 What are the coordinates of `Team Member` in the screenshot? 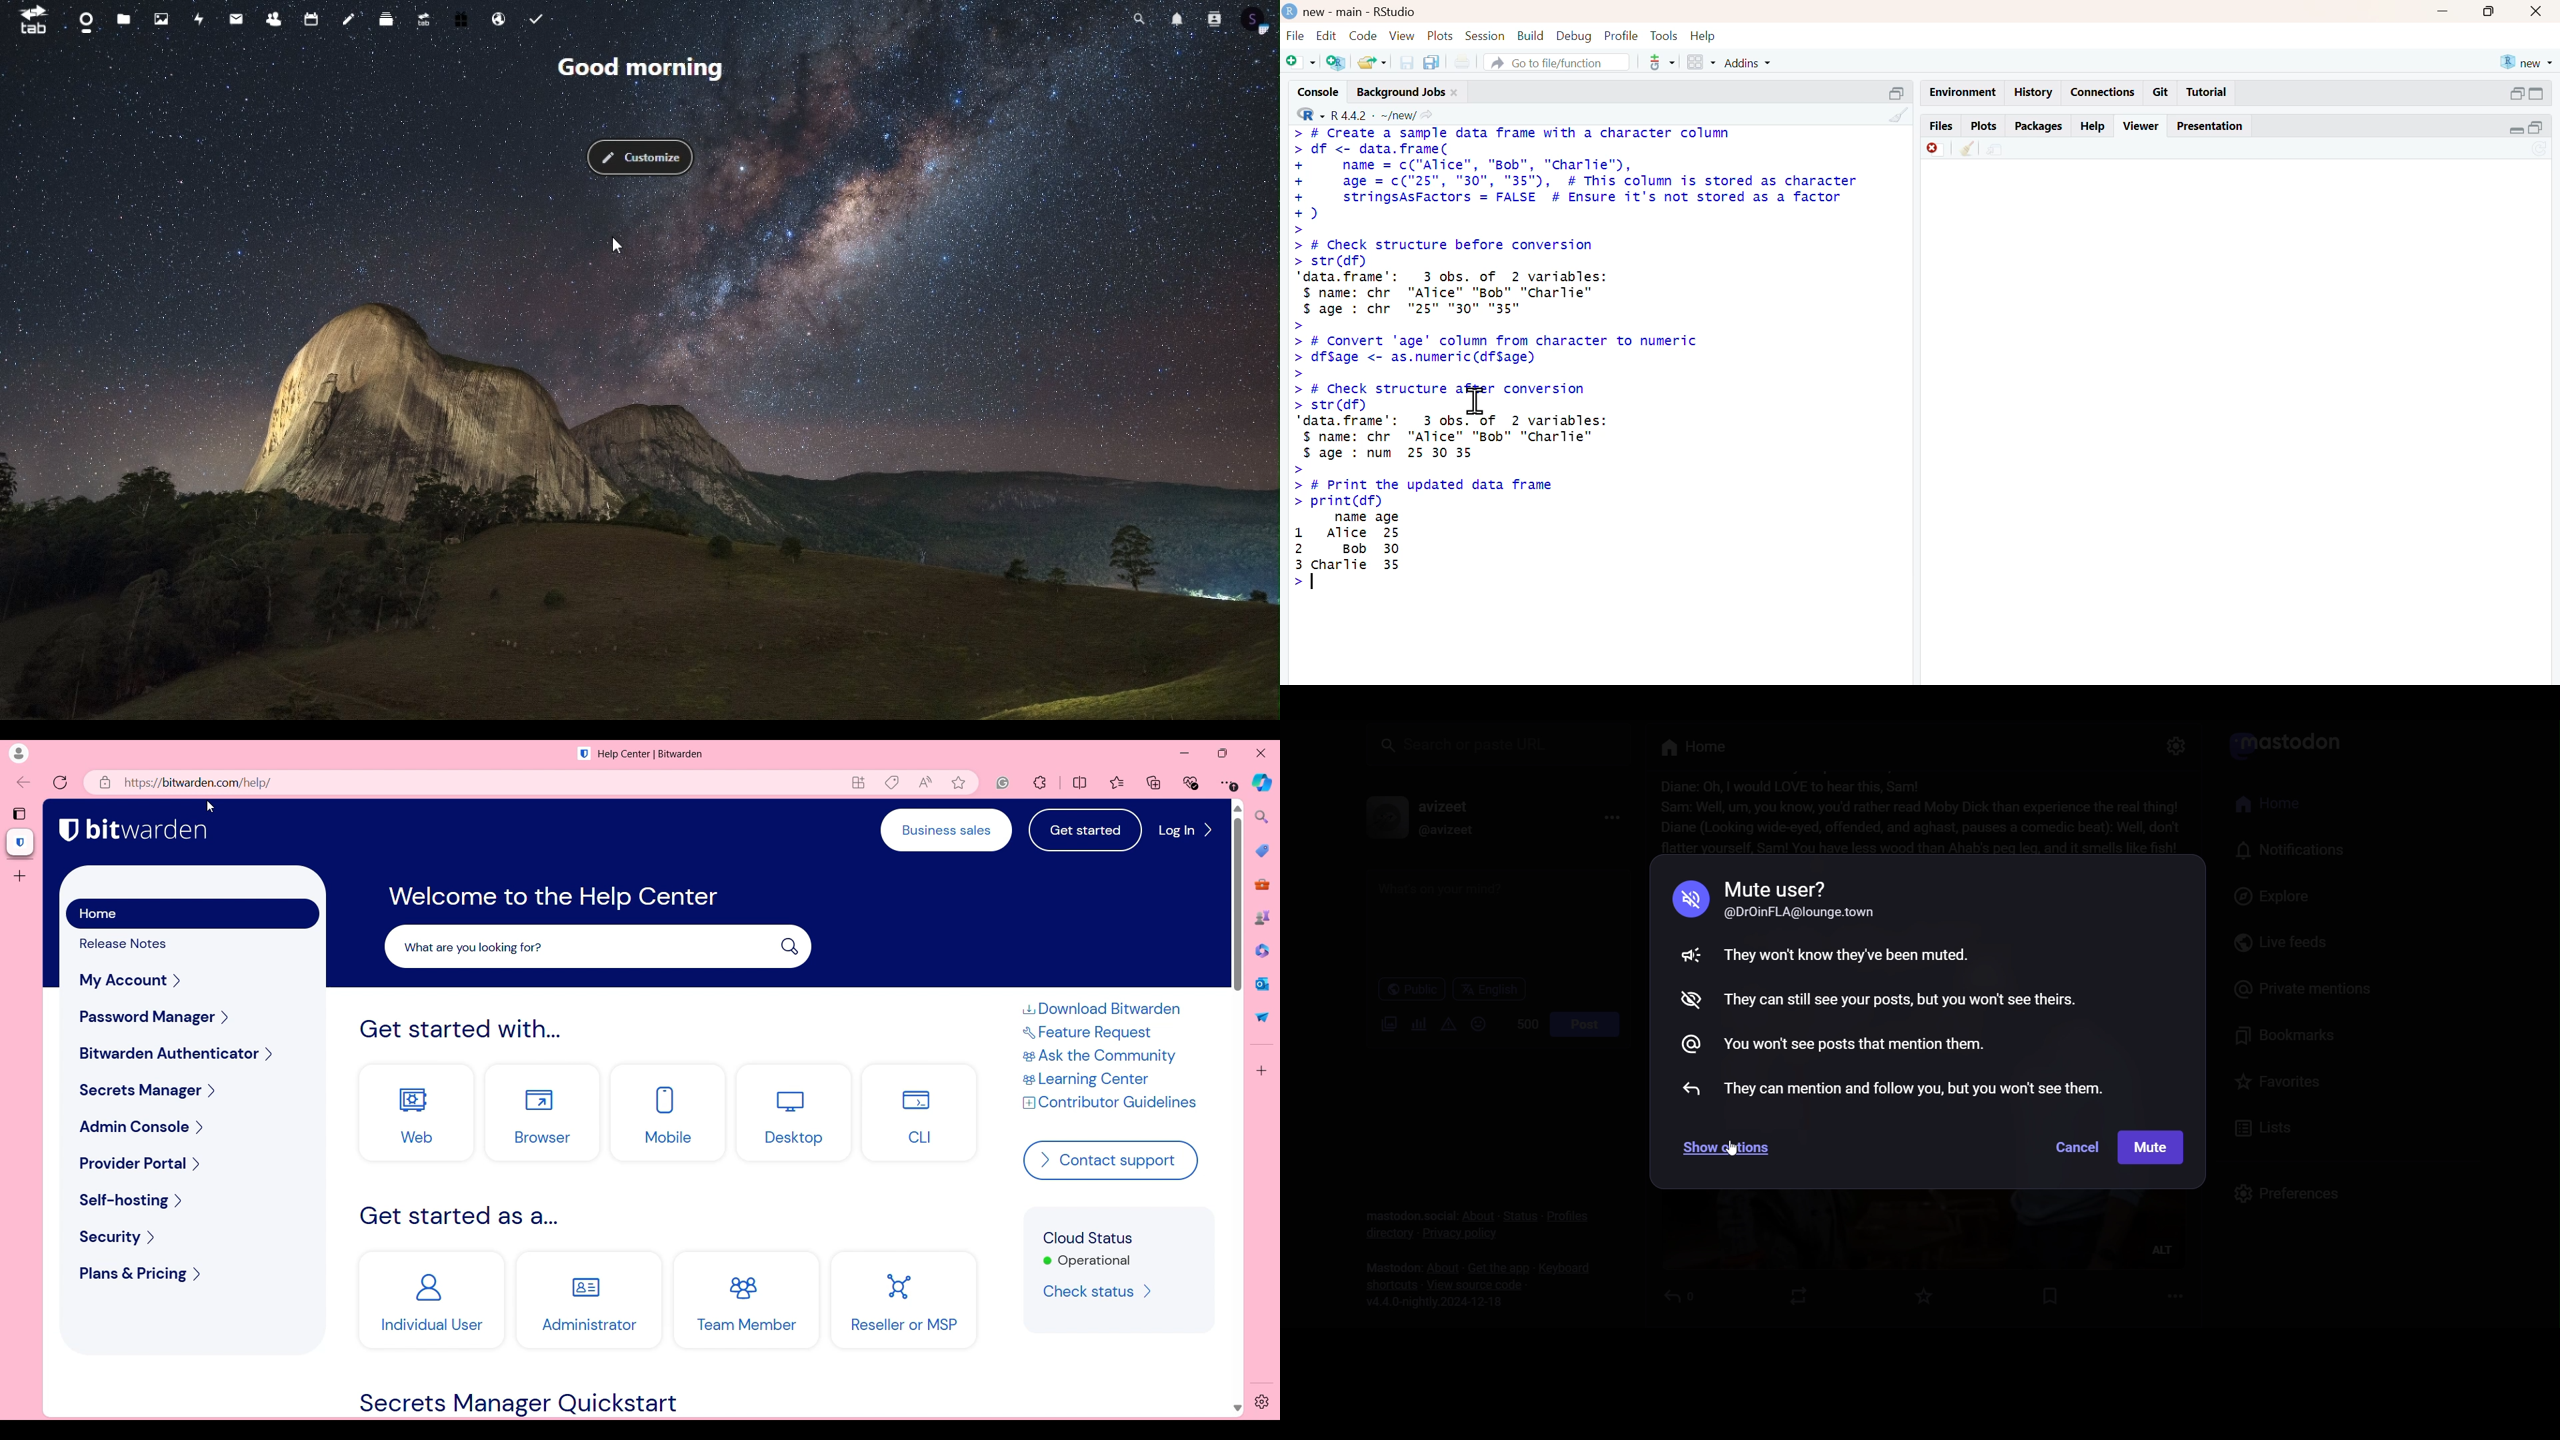 It's located at (747, 1301).